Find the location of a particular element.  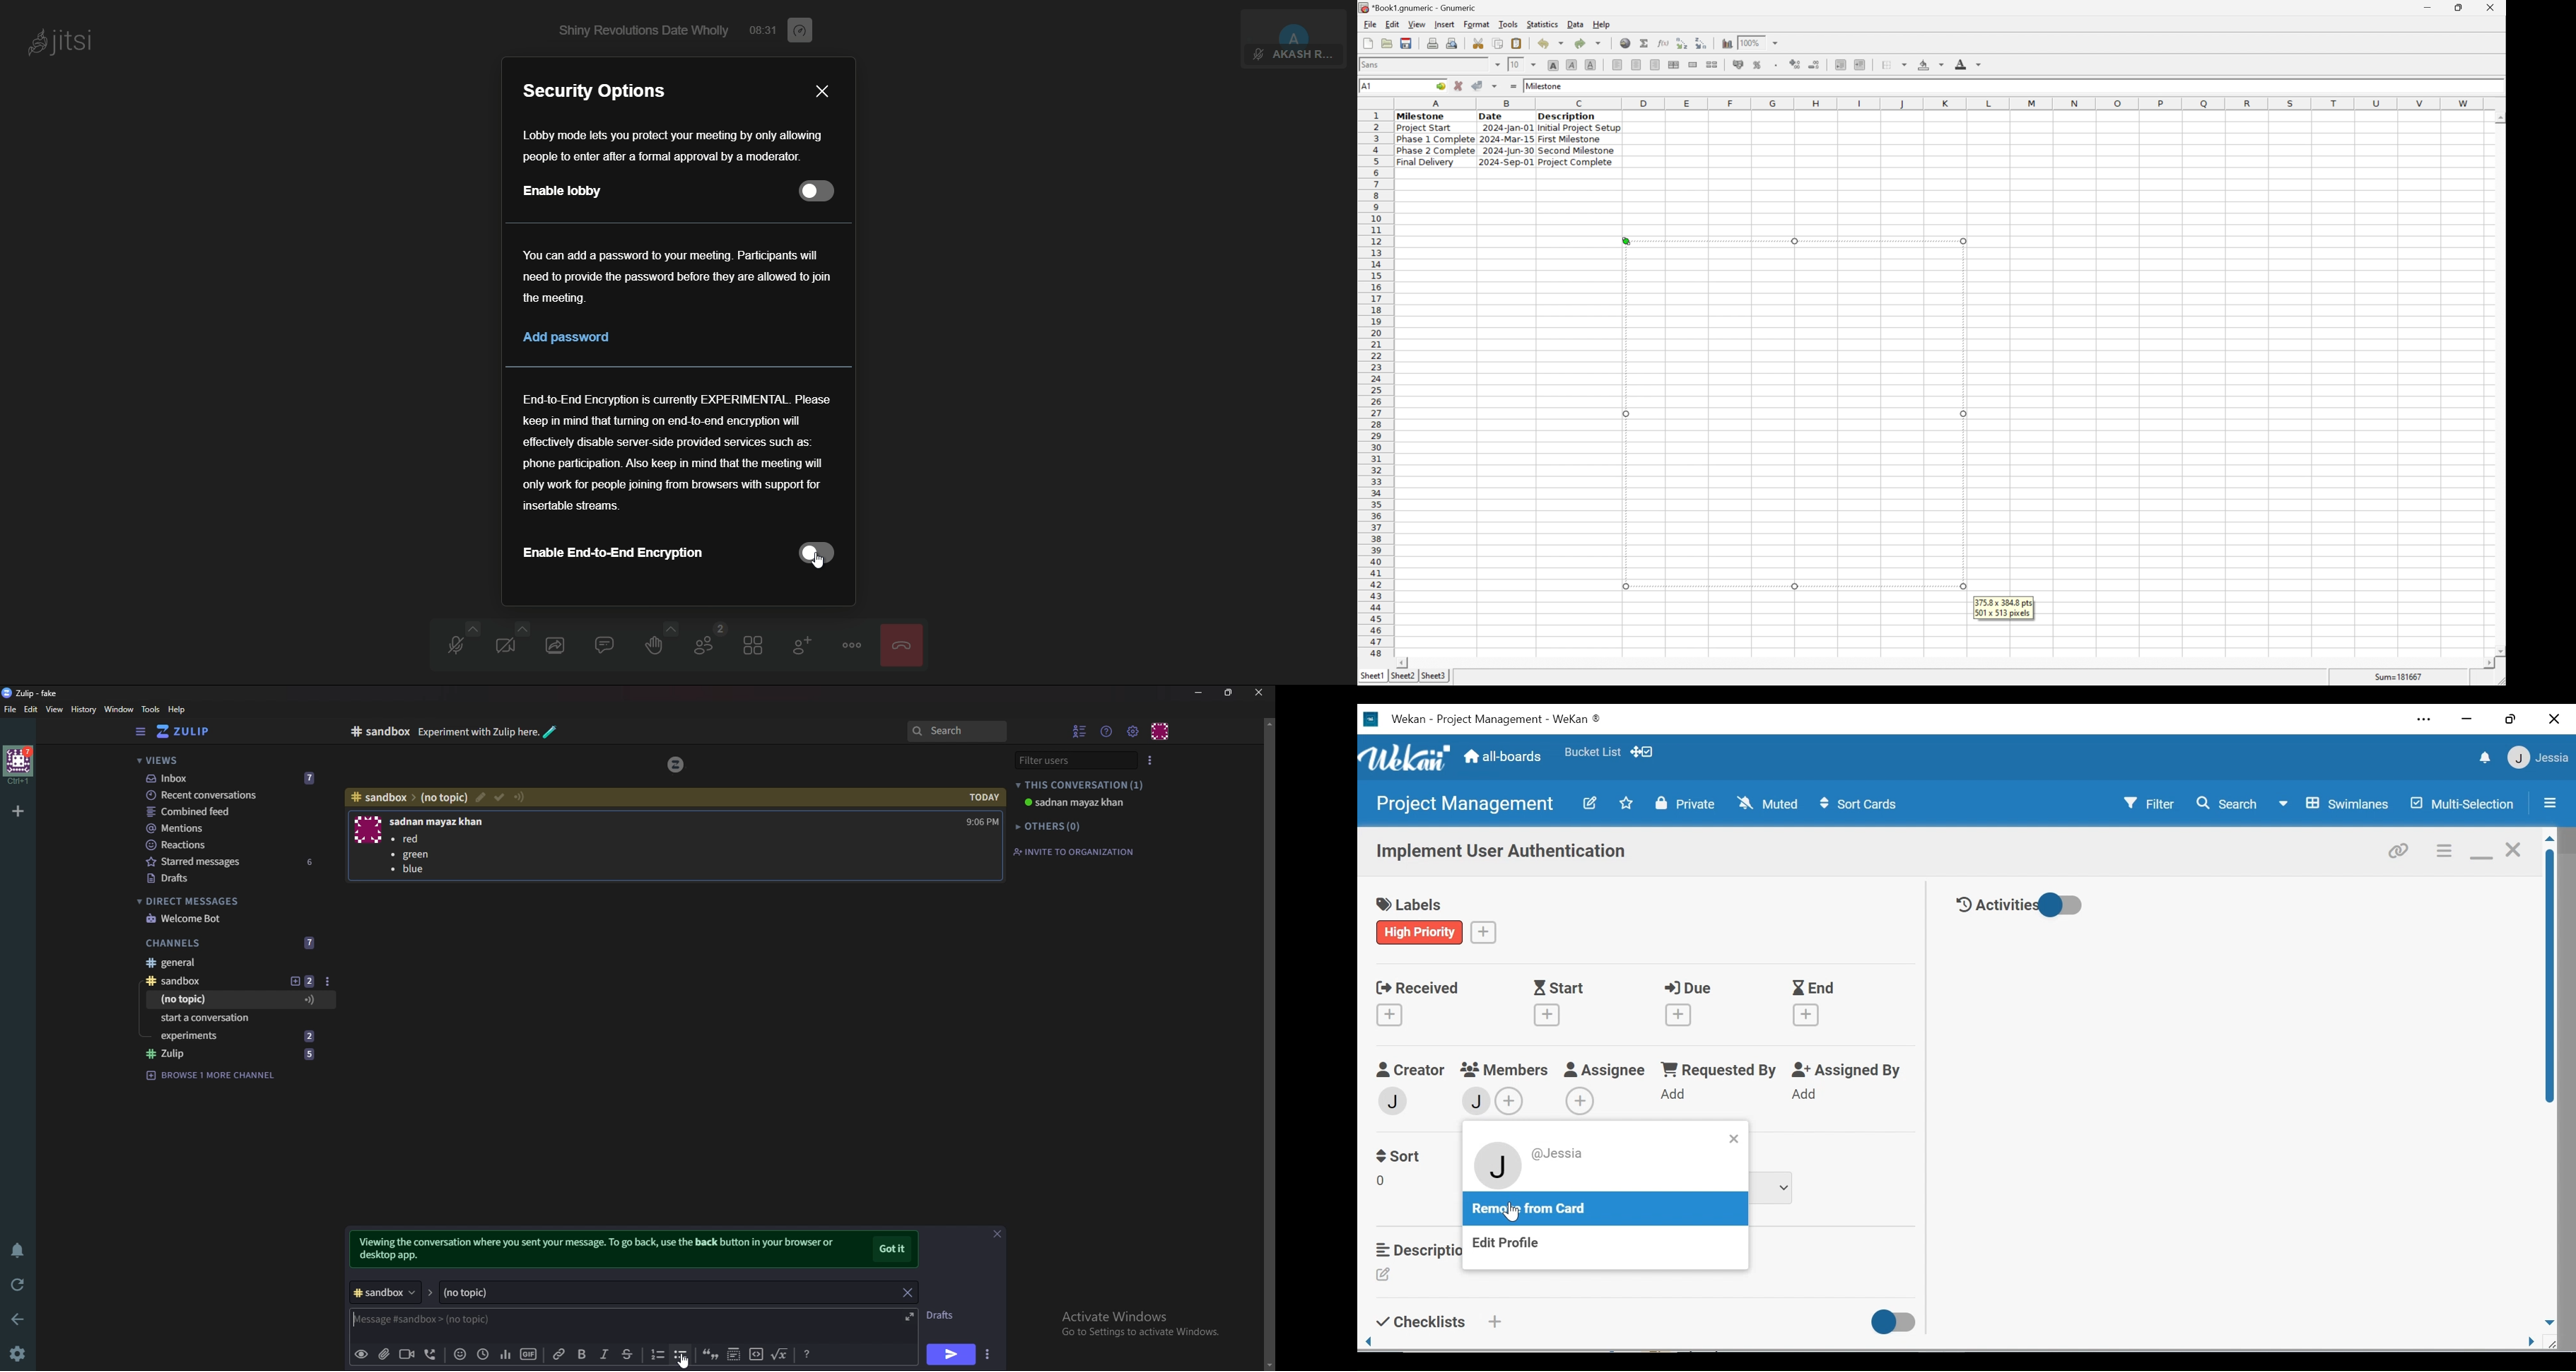

channel info is located at coordinates (492, 730).